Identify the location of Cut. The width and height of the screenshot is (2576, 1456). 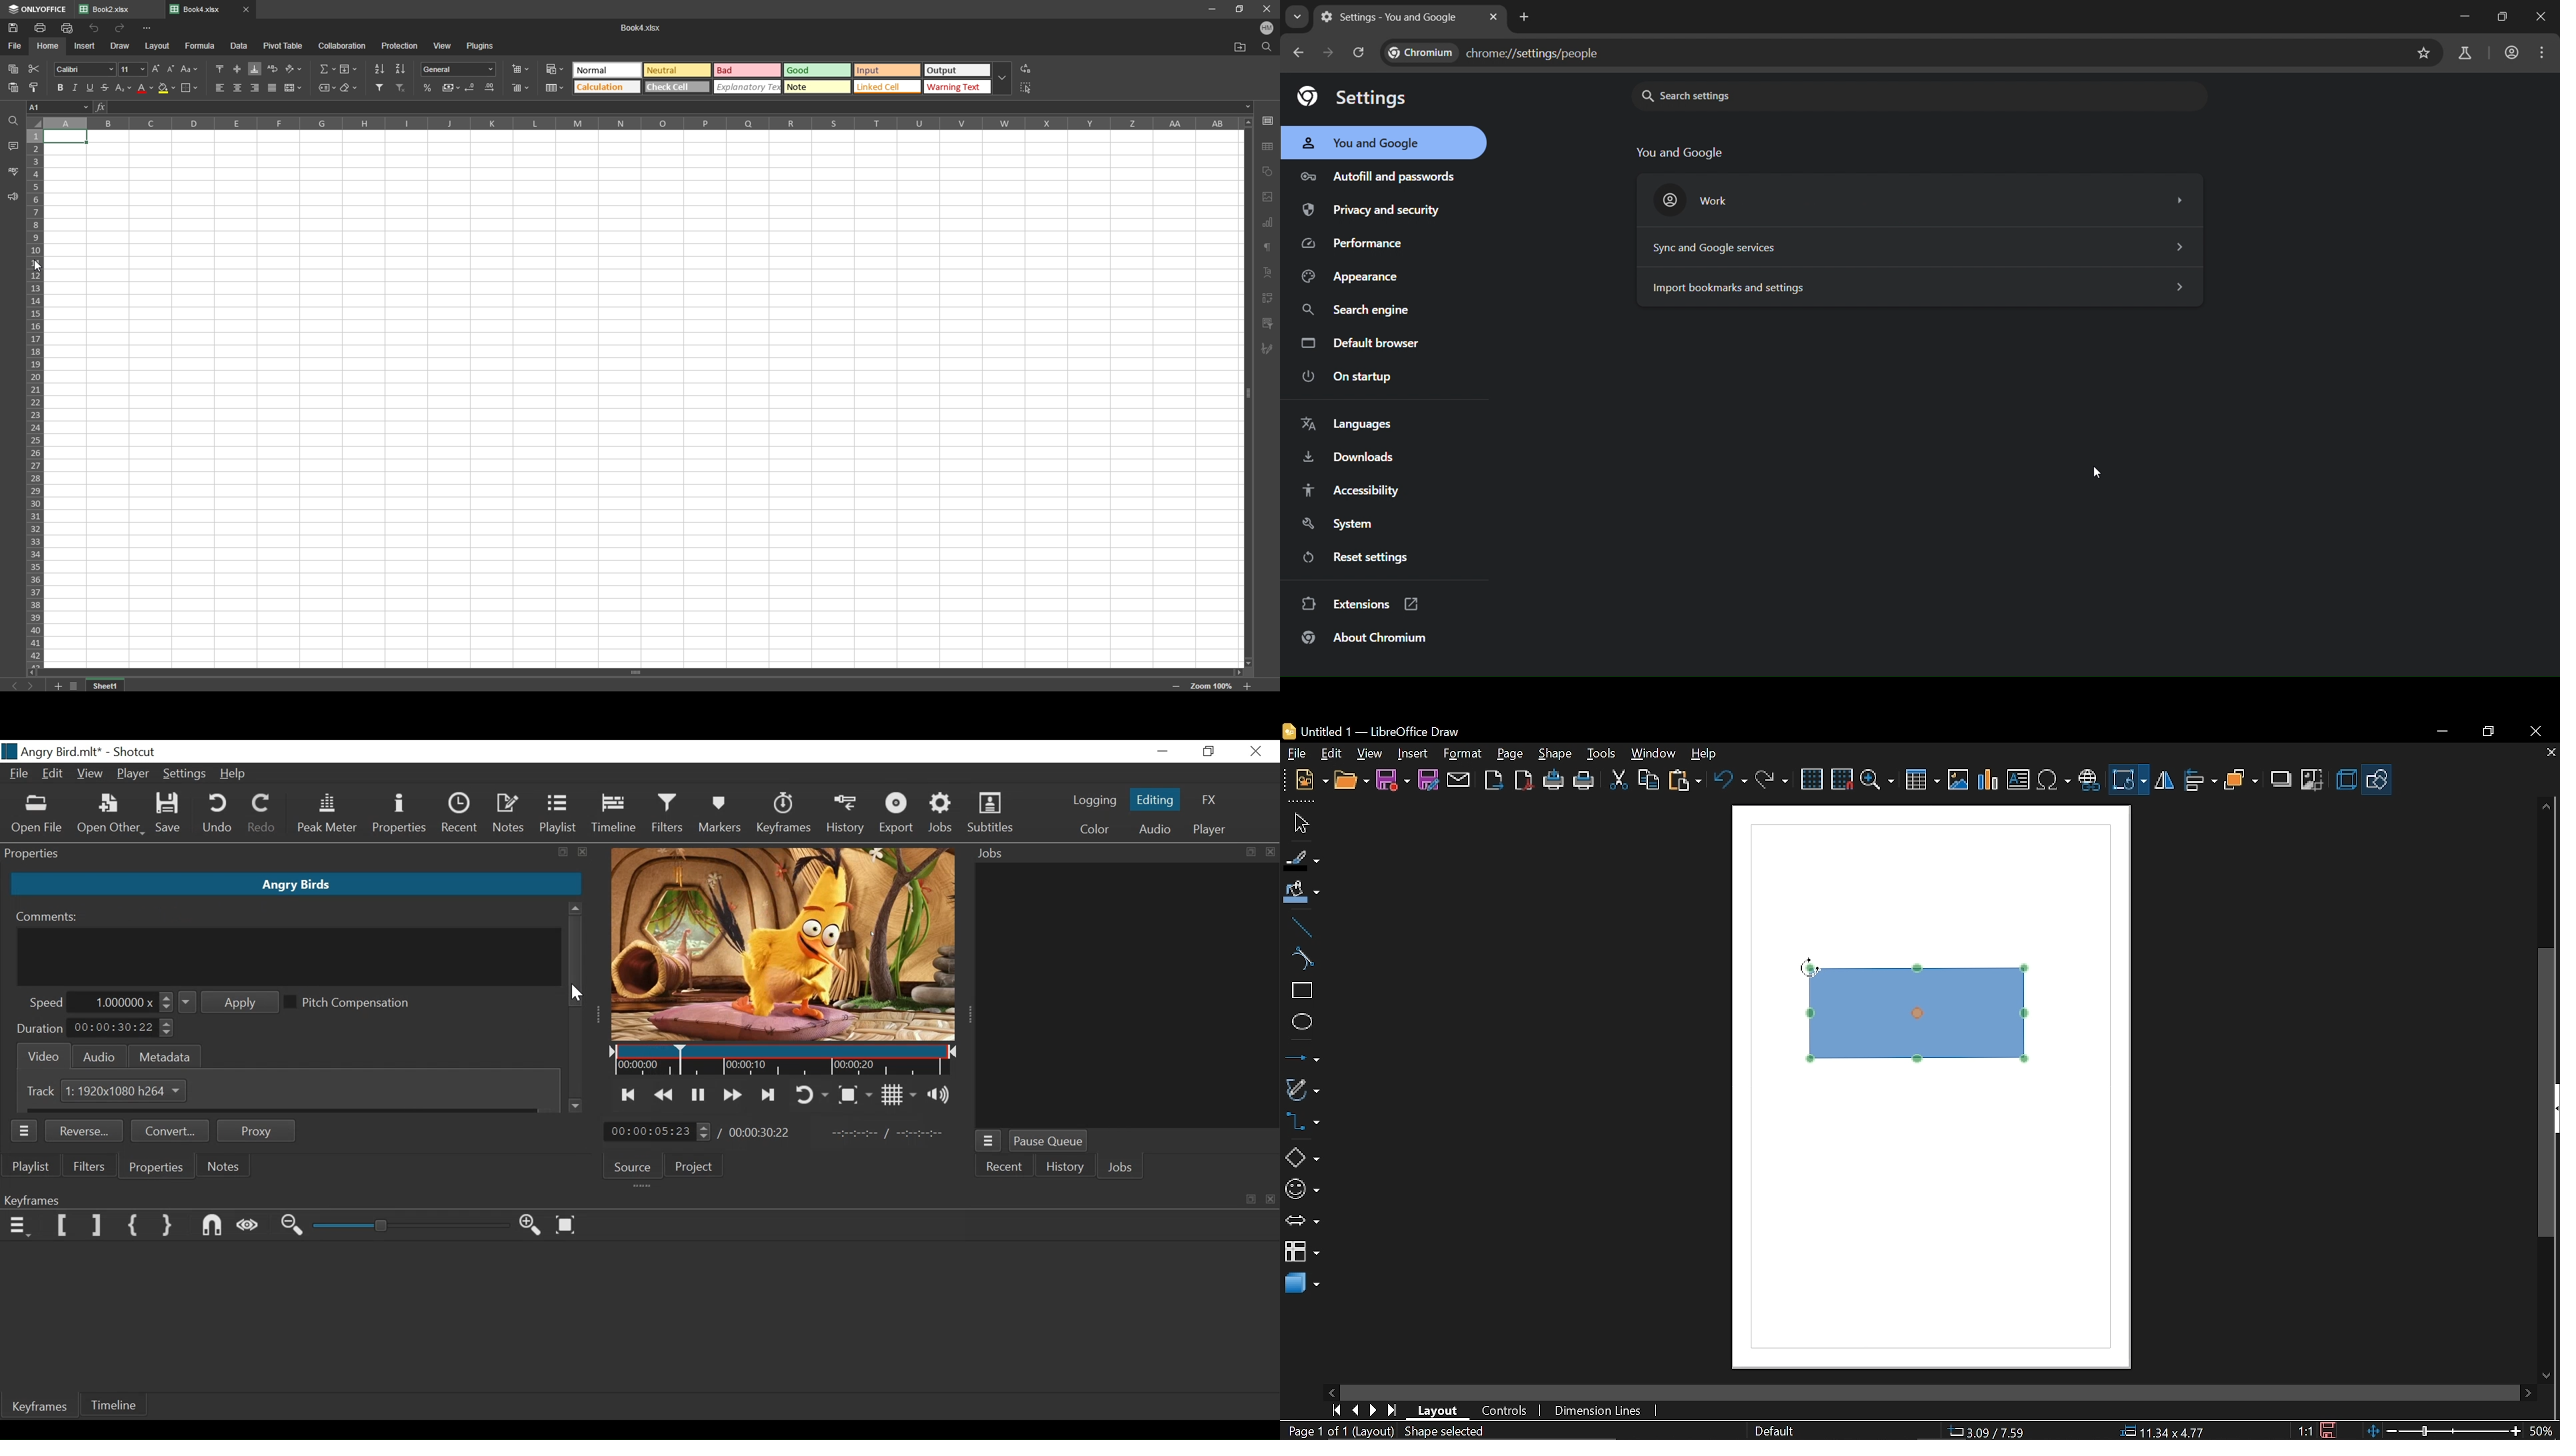
(1618, 781).